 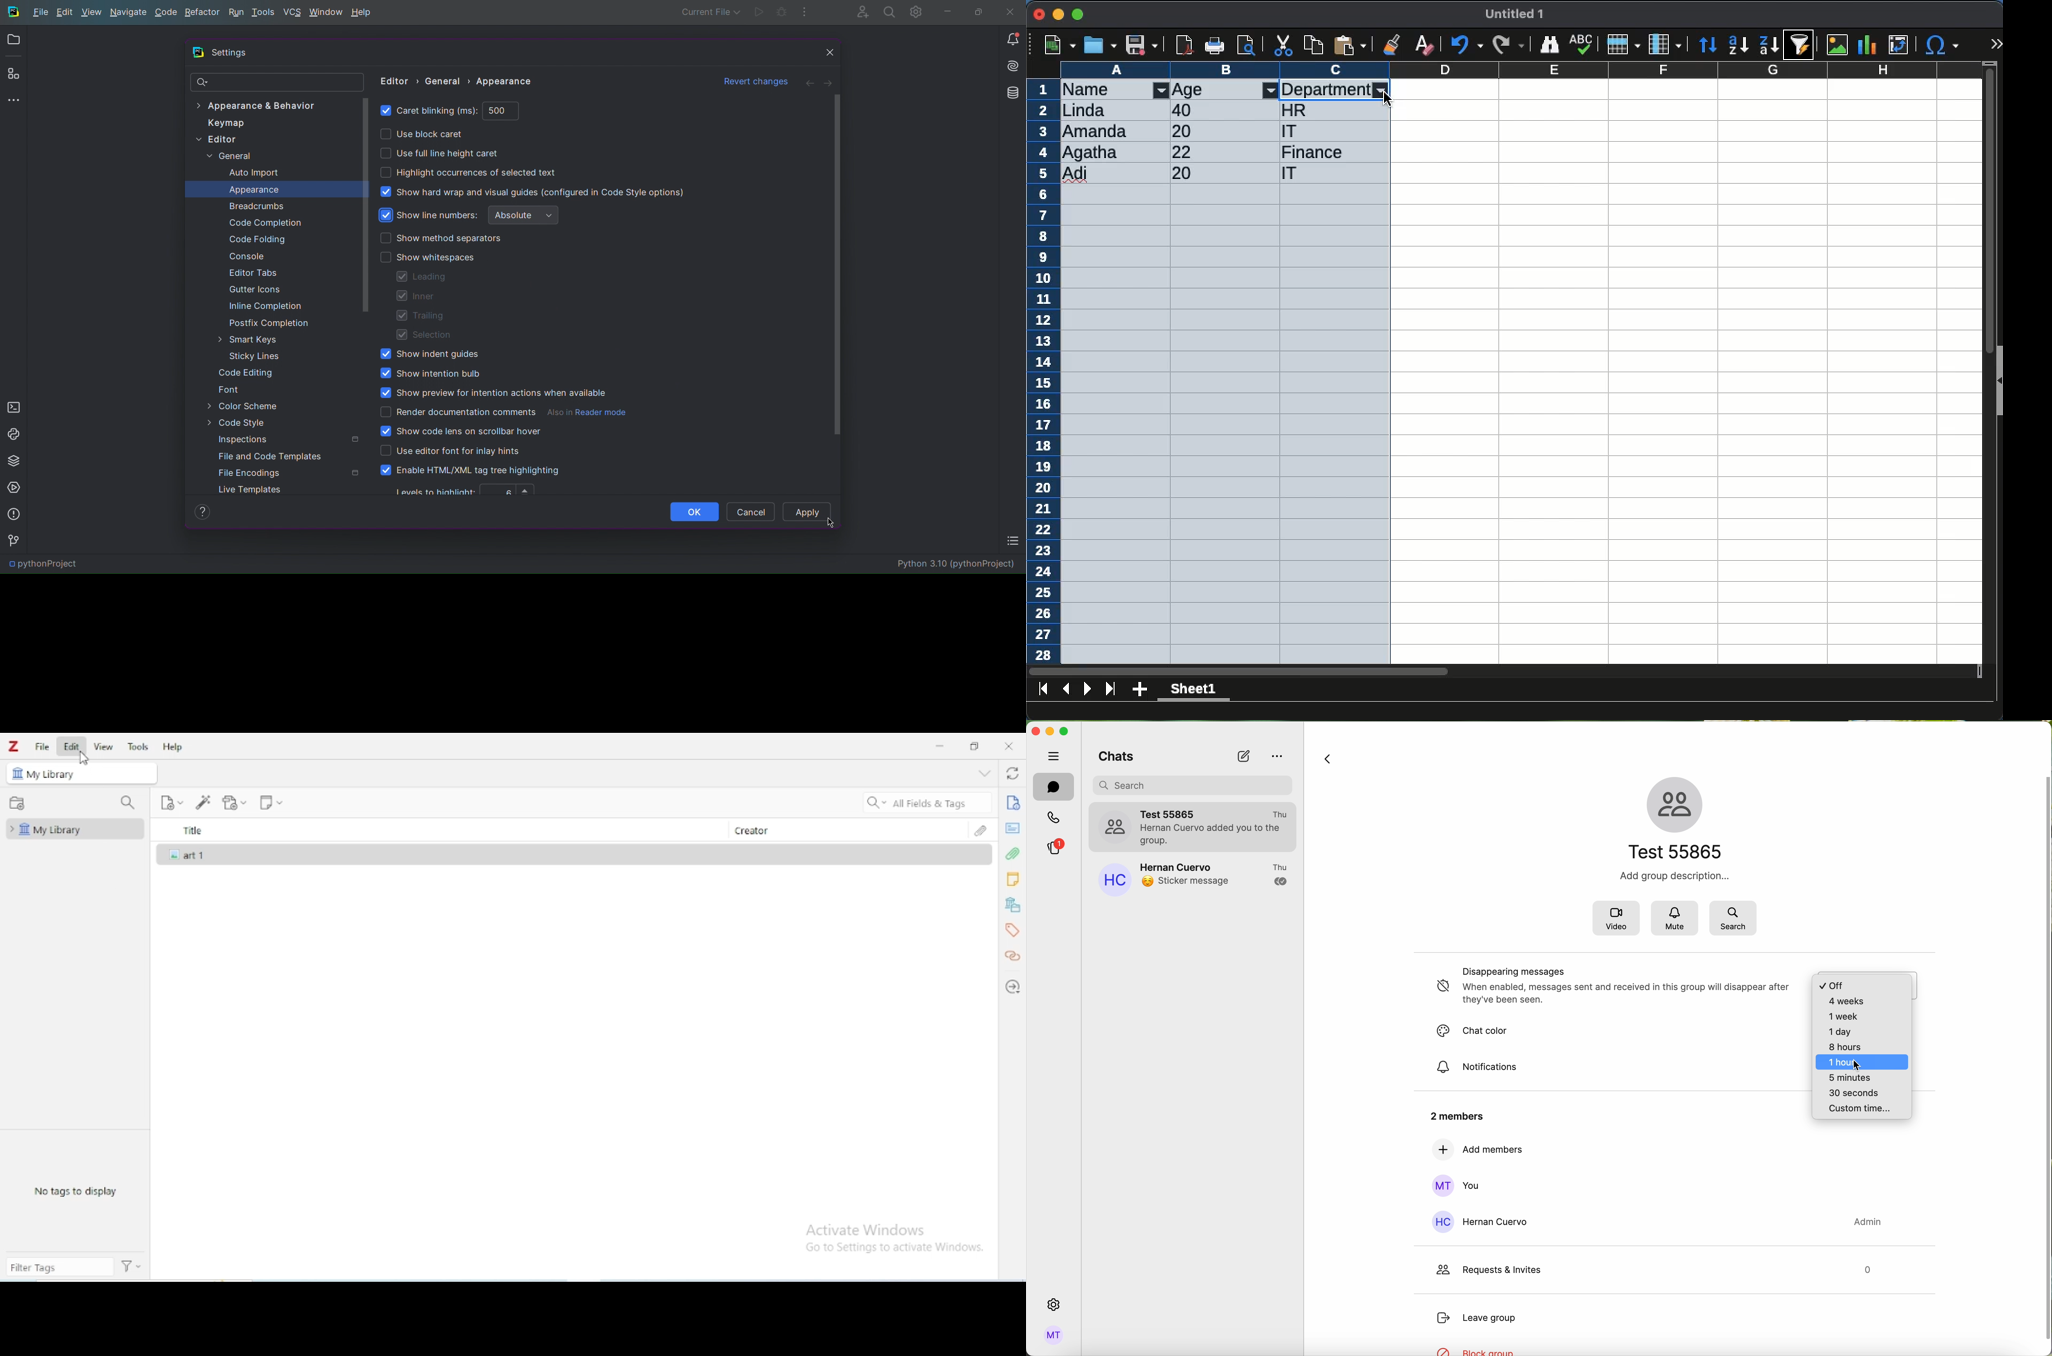 What do you see at coordinates (926, 803) in the screenshot?
I see `search all fields & tags` at bounding box center [926, 803].